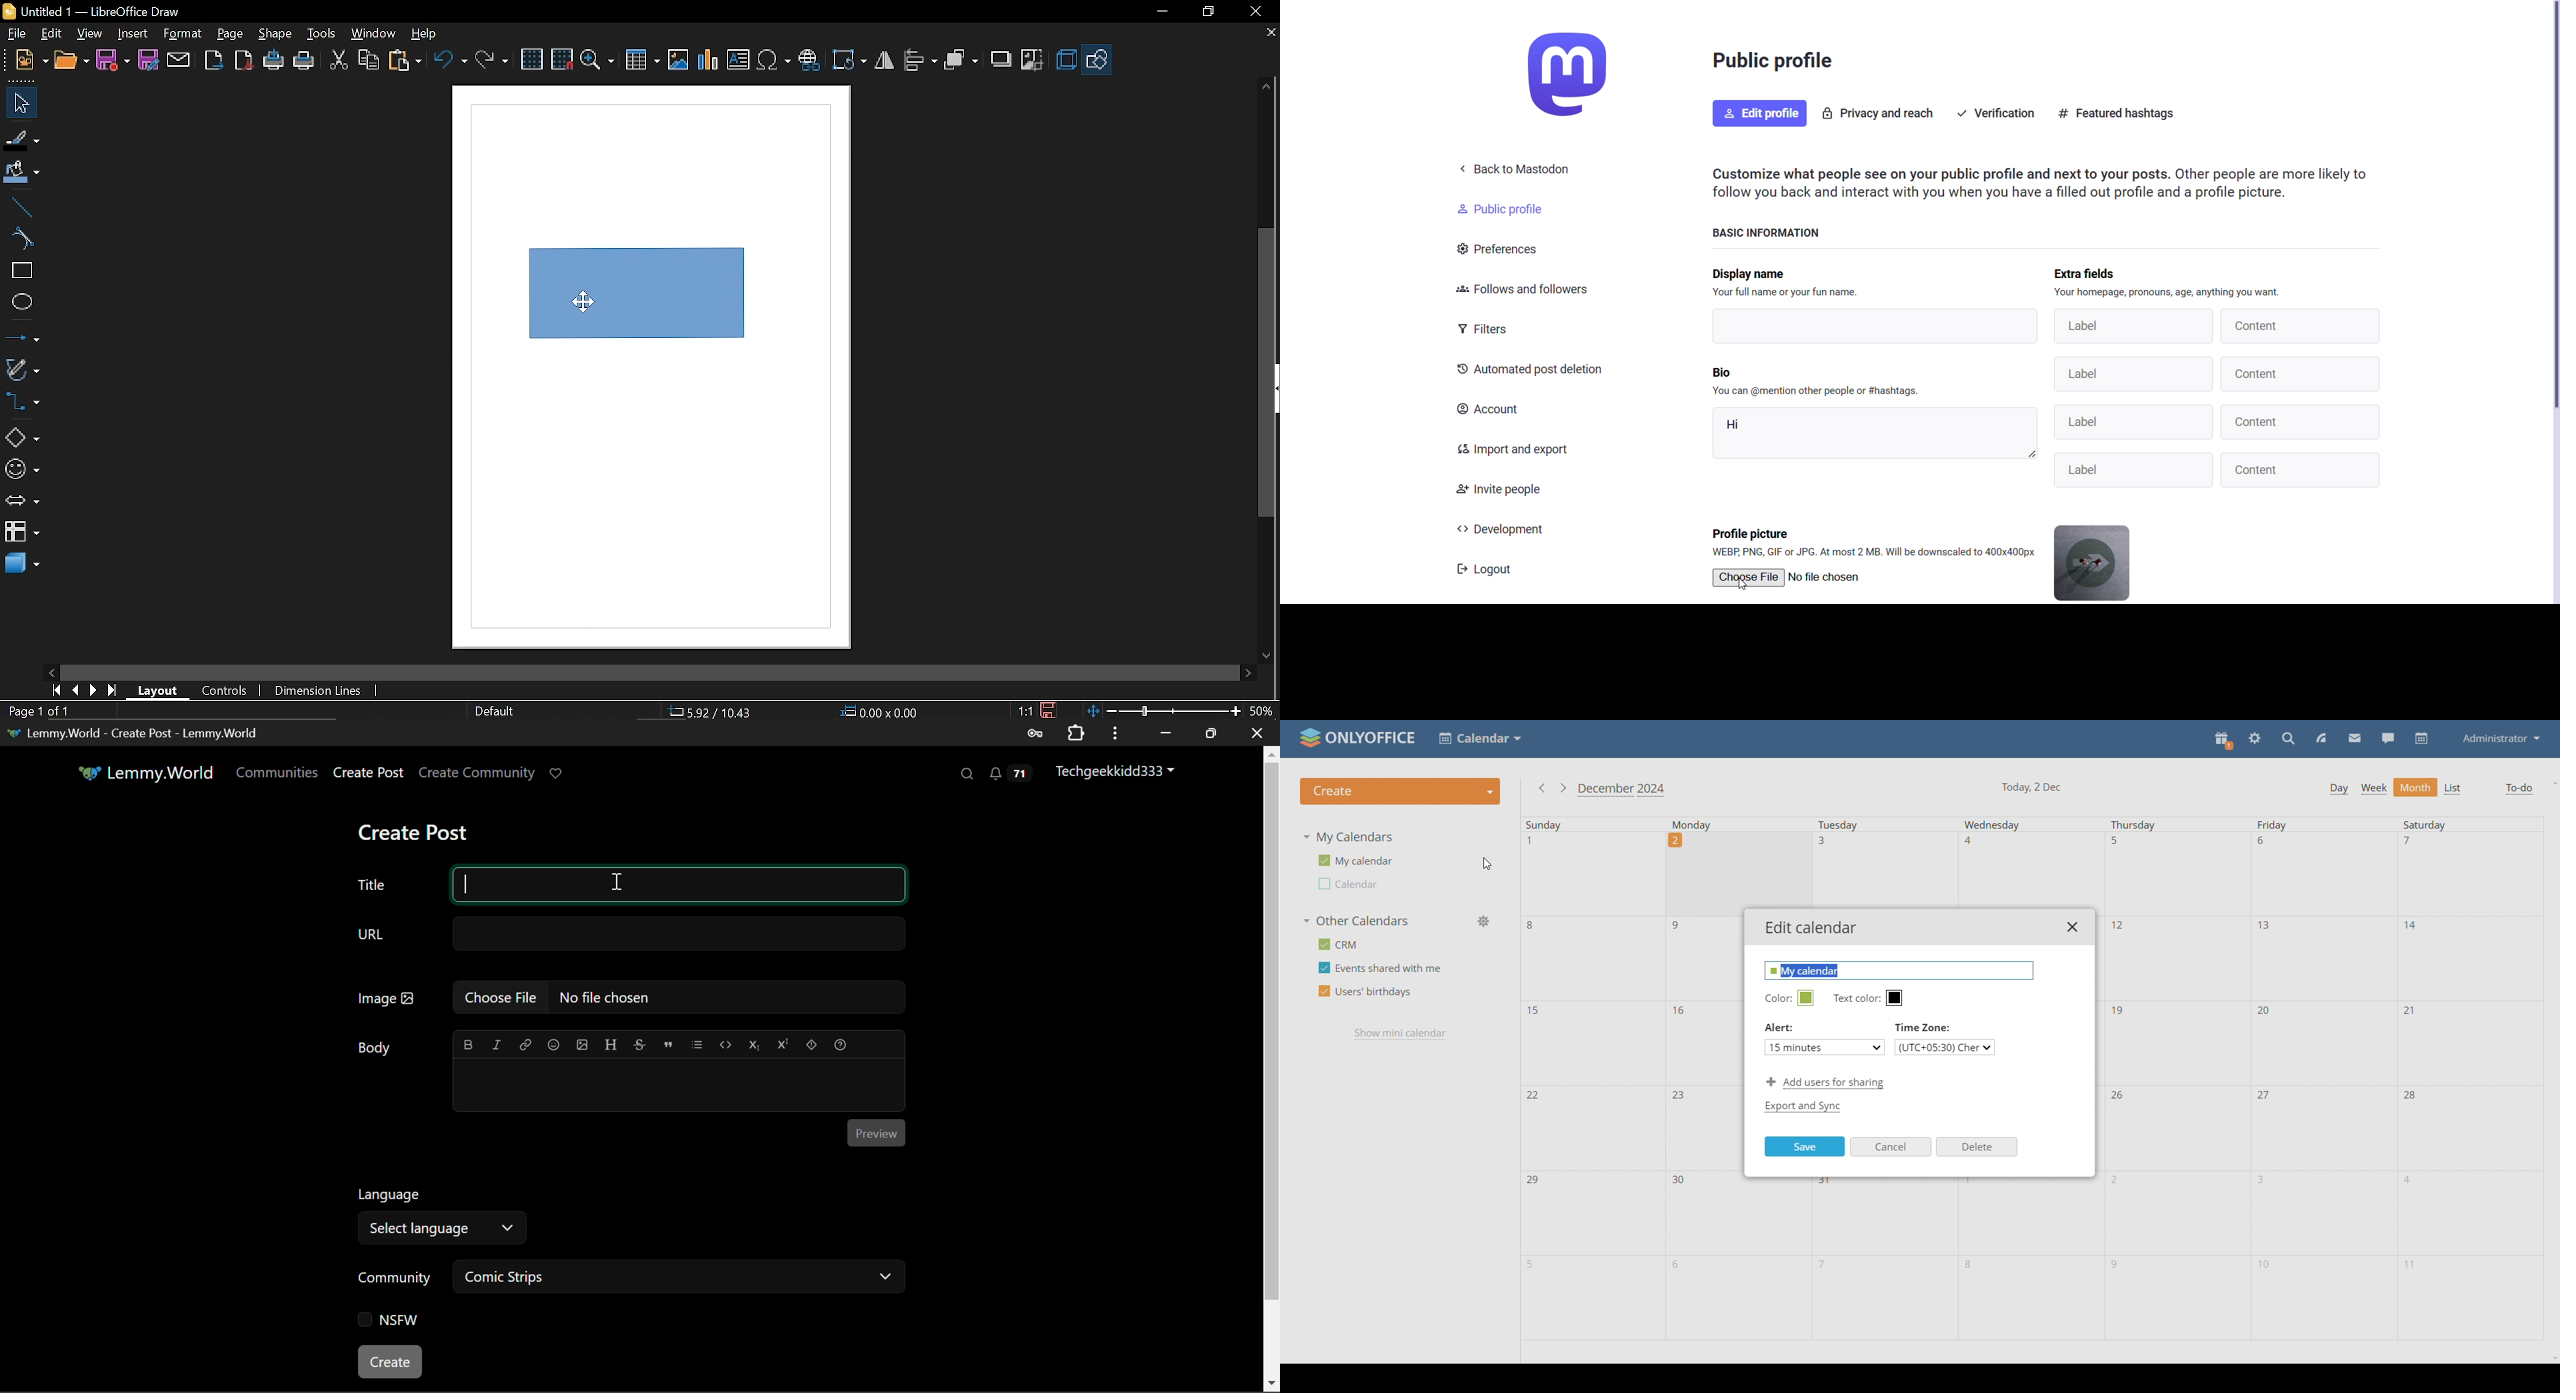 The image size is (2576, 1400). I want to click on Symbol shapes, so click(21, 470).